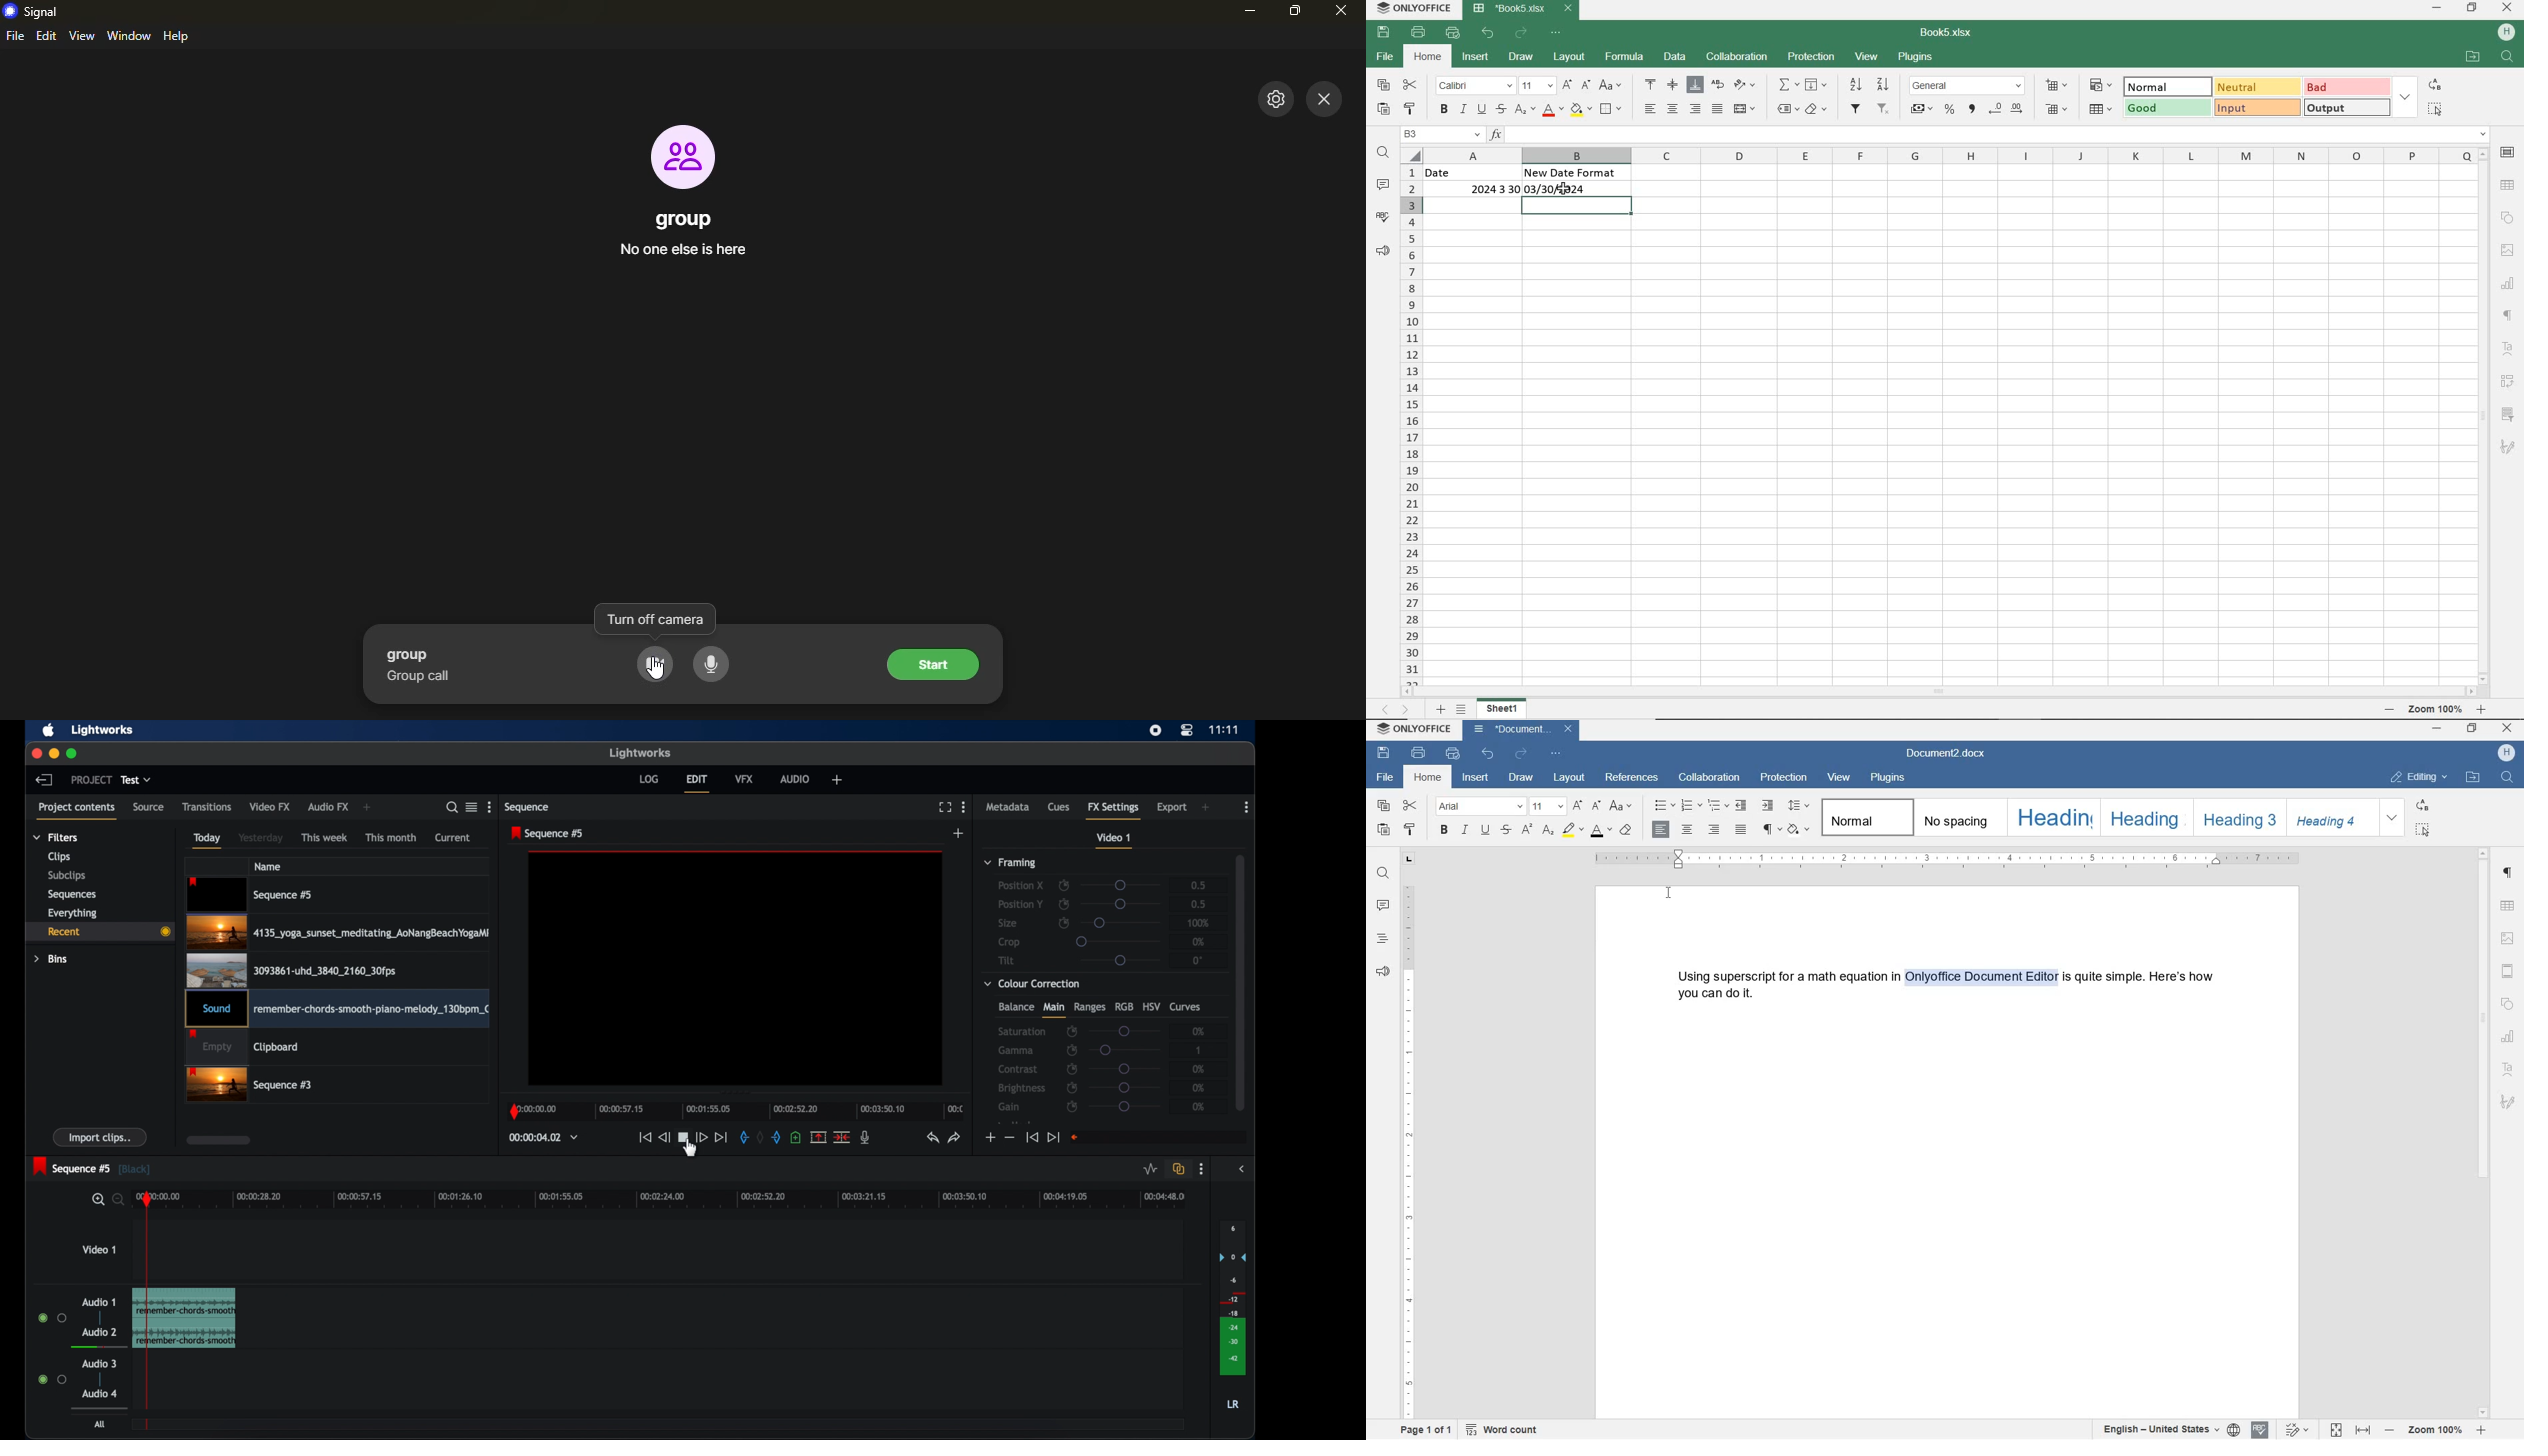 The width and height of the screenshot is (2548, 1456). I want to click on jump to end, so click(1053, 1137).